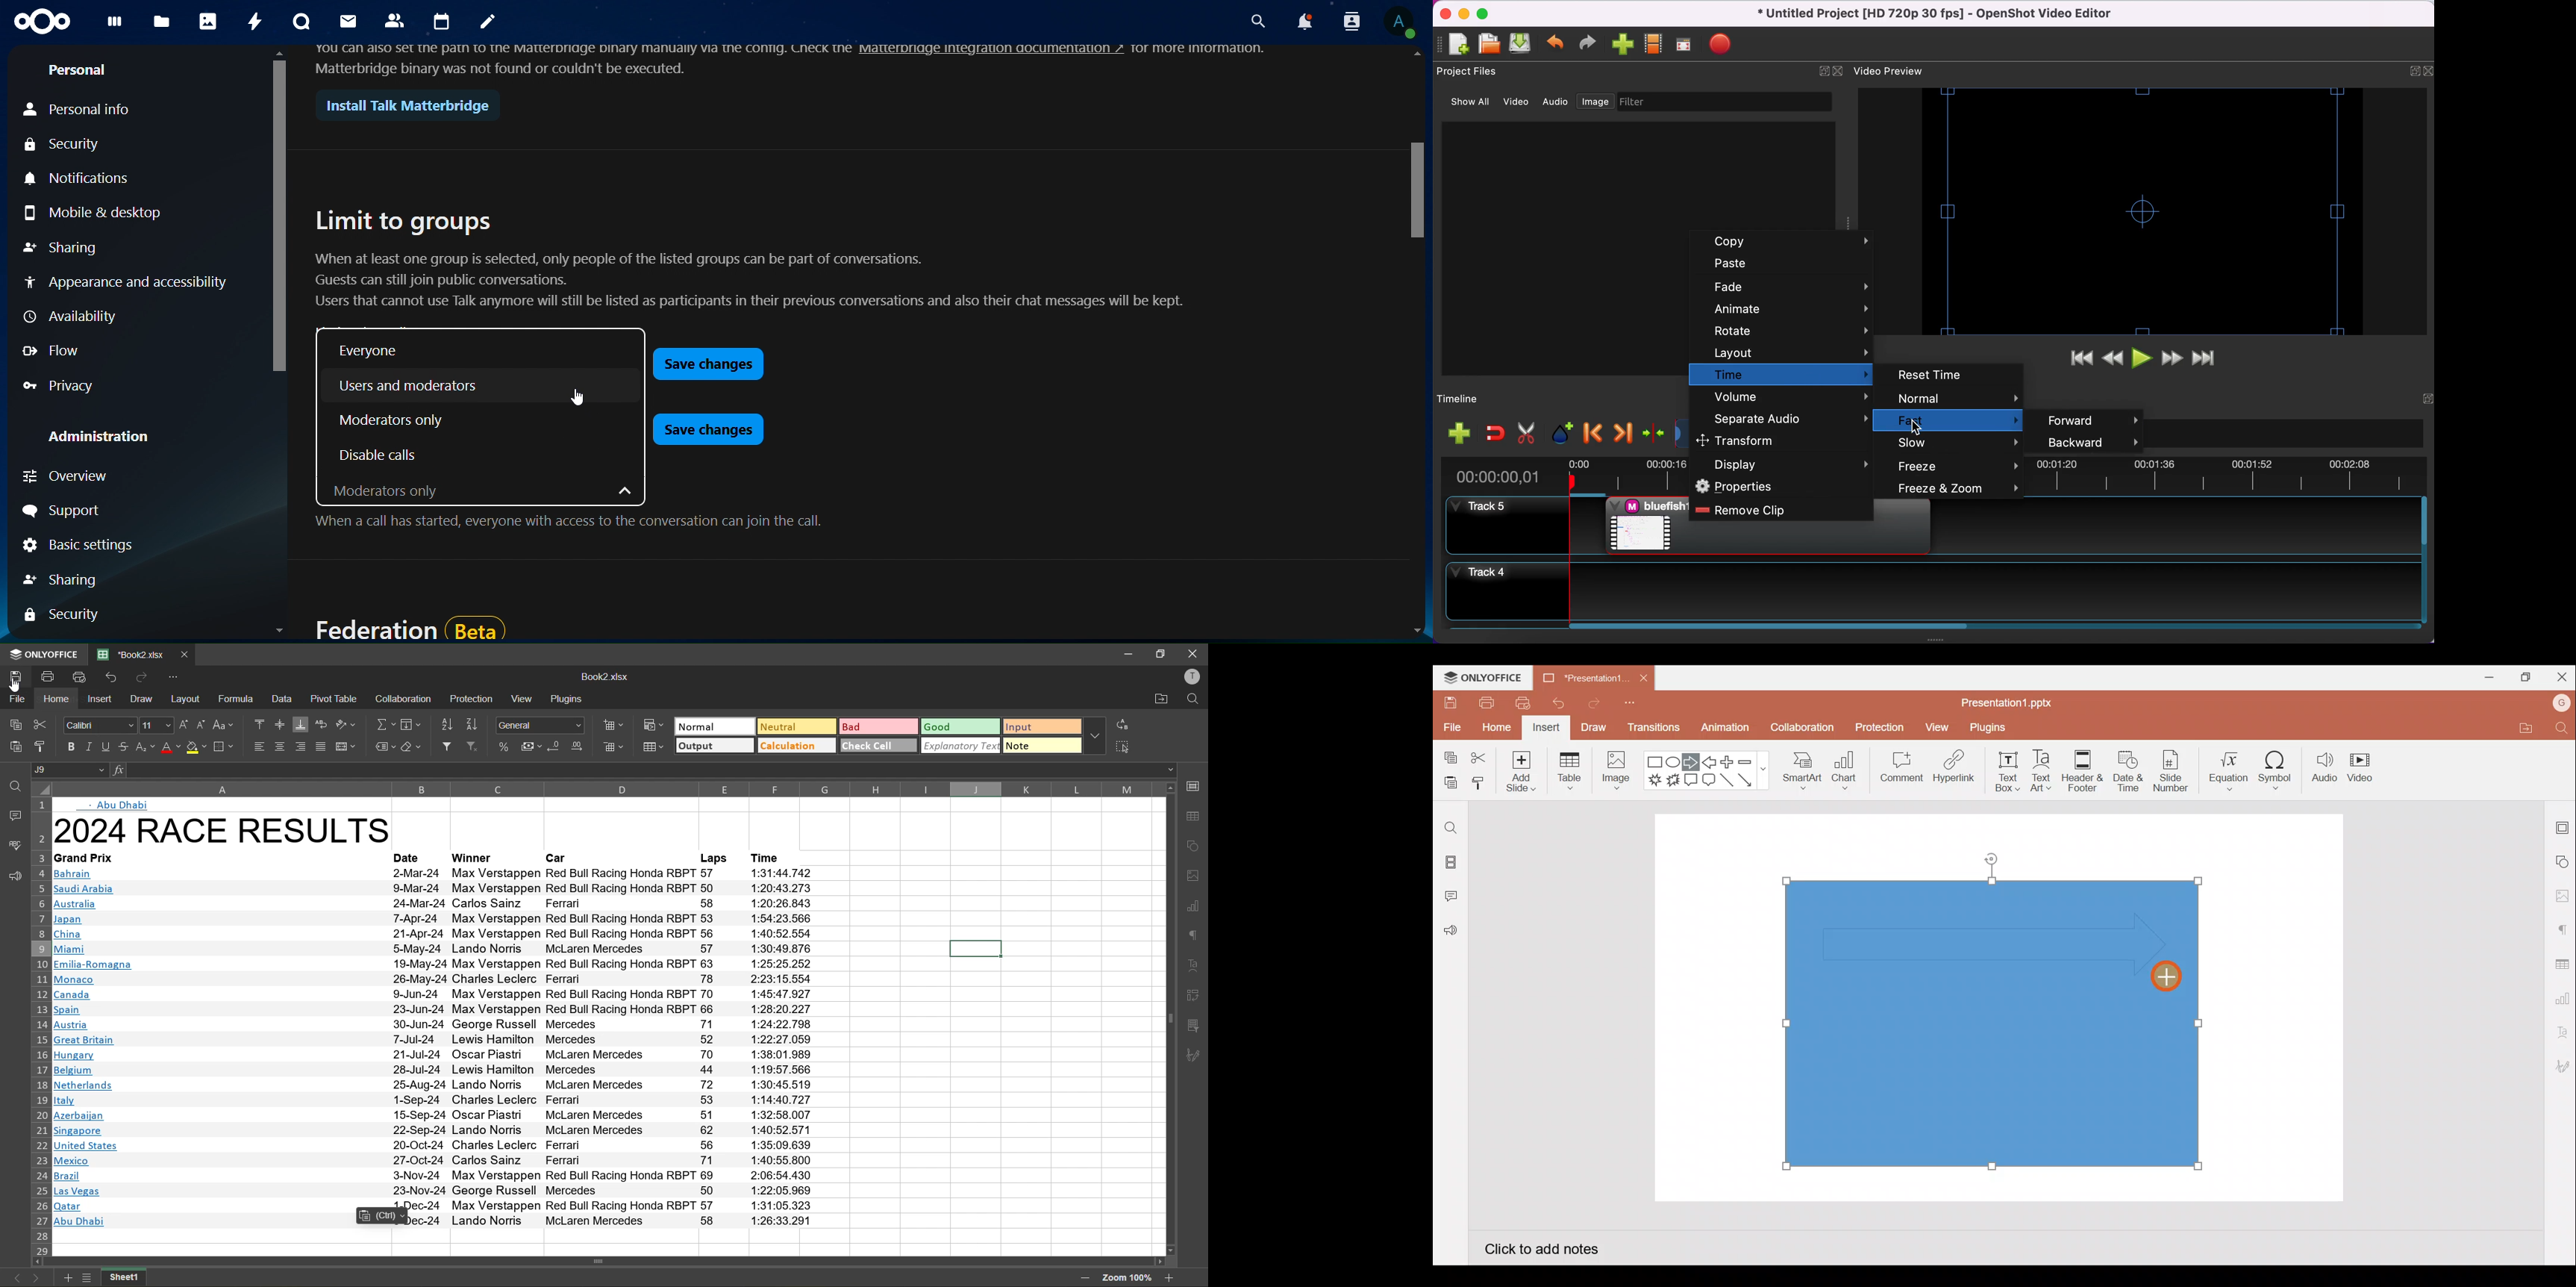 The image size is (2576, 1288). What do you see at coordinates (1193, 653) in the screenshot?
I see `close` at bounding box center [1193, 653].